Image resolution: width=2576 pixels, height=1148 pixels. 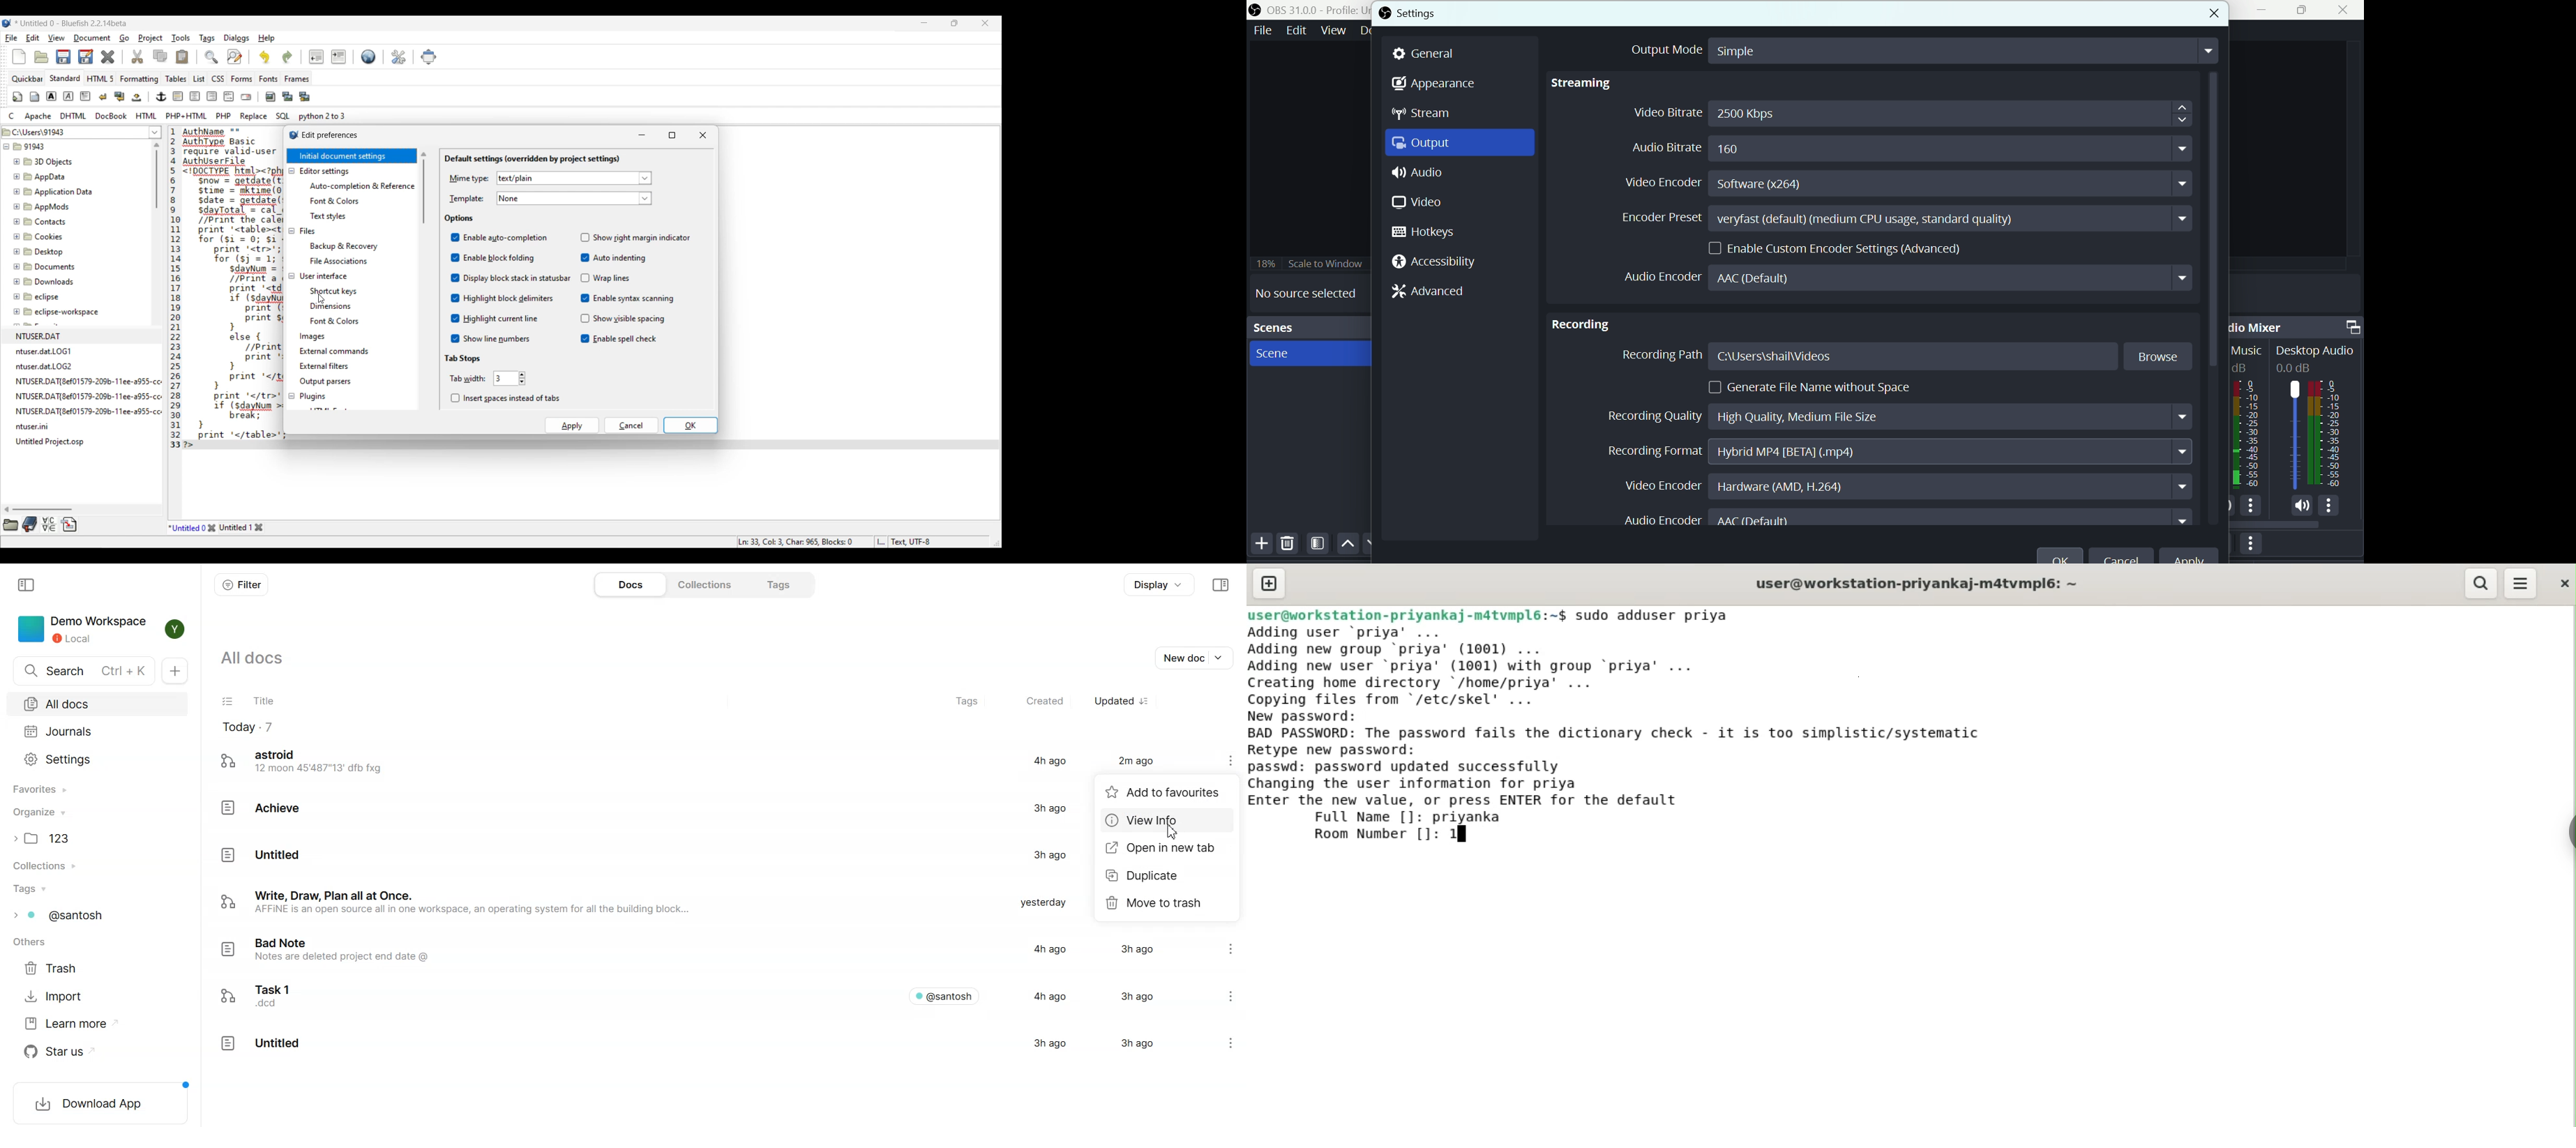 I want to click on Toggle for inserting spaces , so click(x=505, y=398).